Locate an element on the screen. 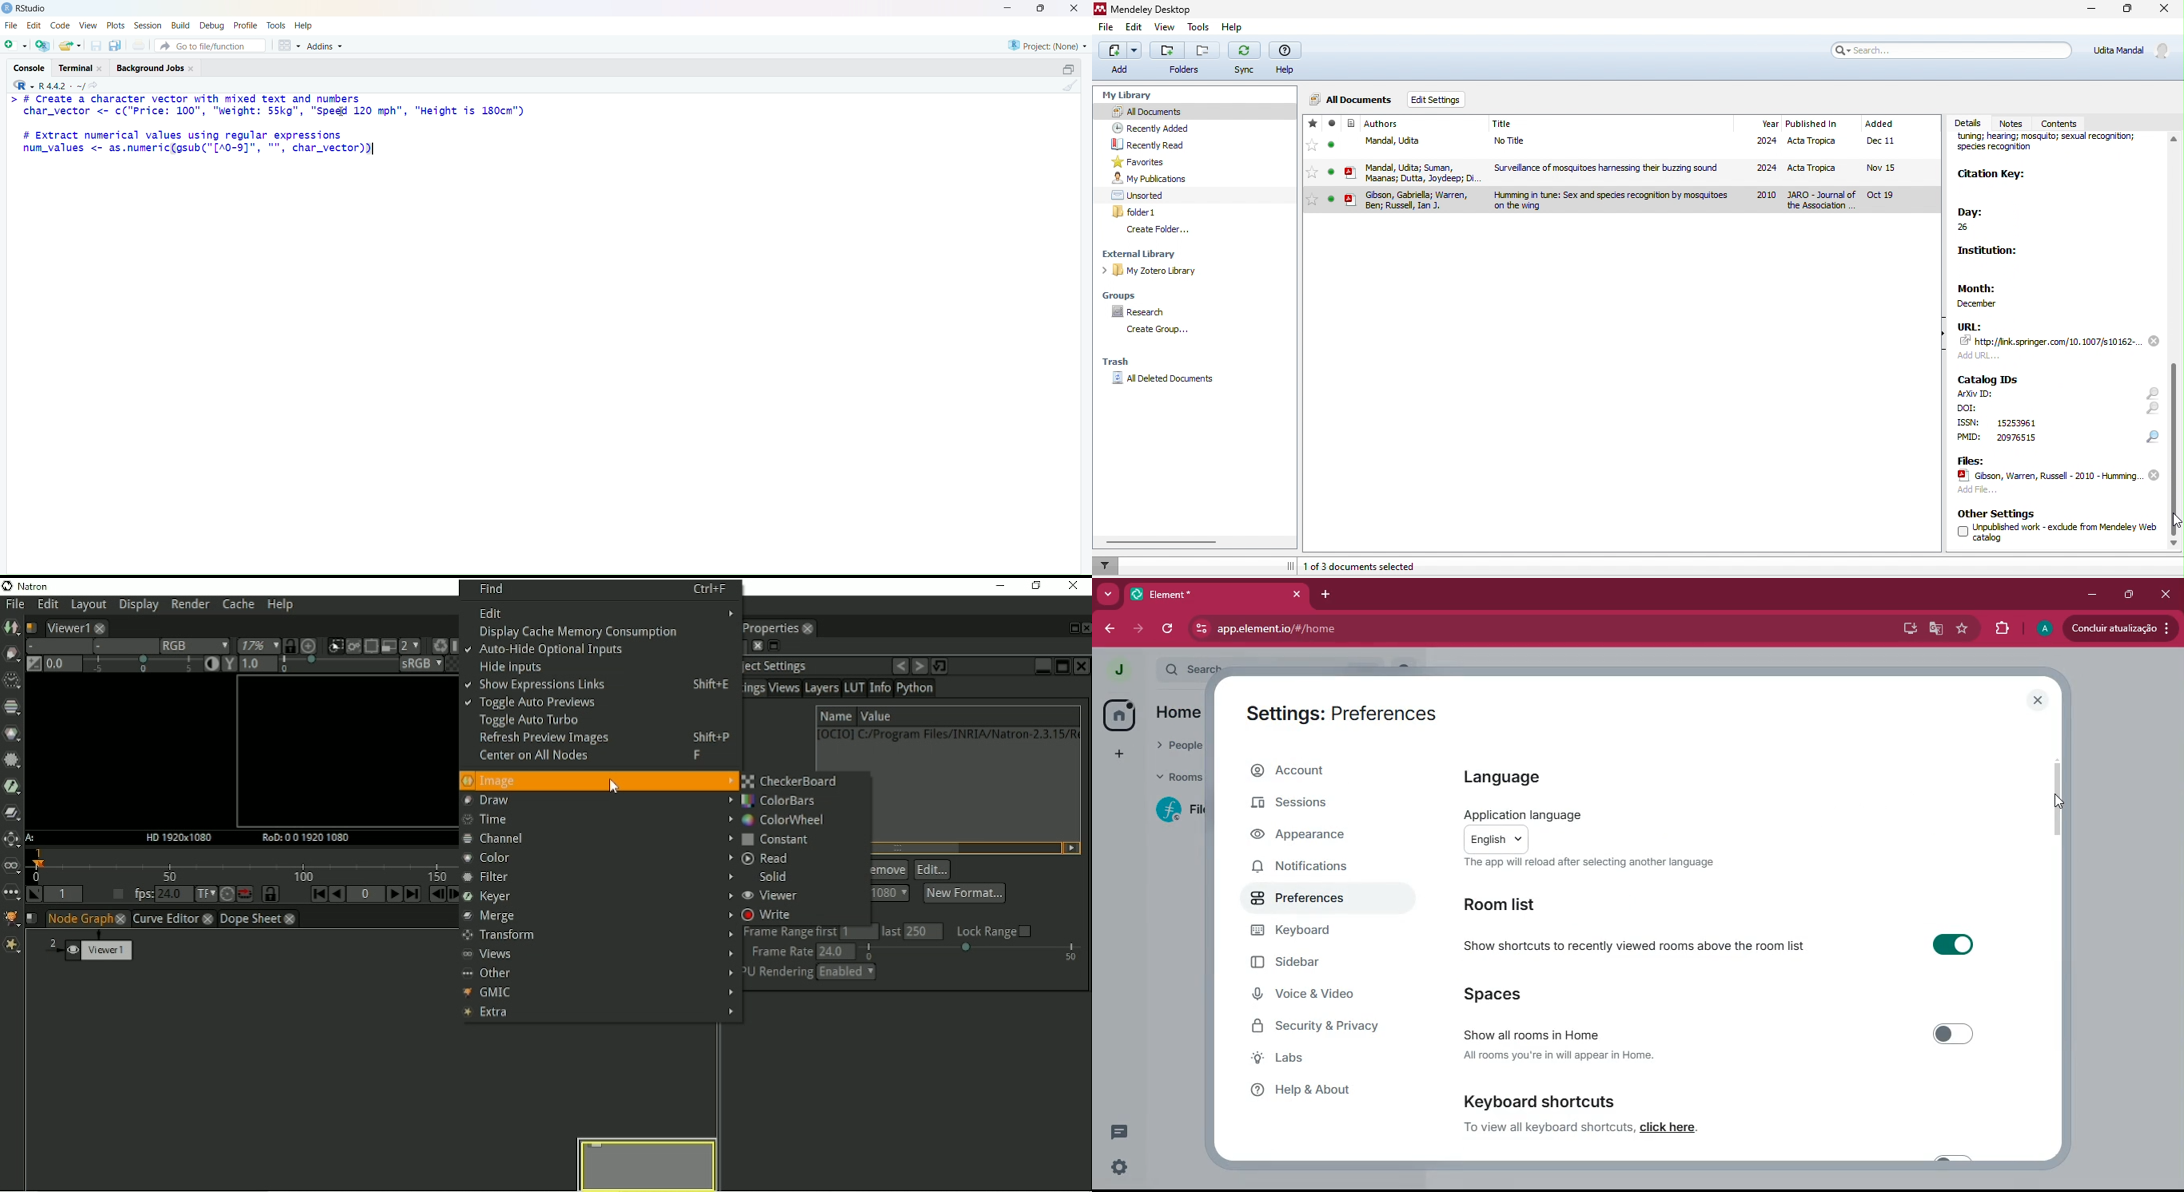 Image resolution: width=2184 pixels, height=1204 pixels. added month is located at coordinates (1879, 124).